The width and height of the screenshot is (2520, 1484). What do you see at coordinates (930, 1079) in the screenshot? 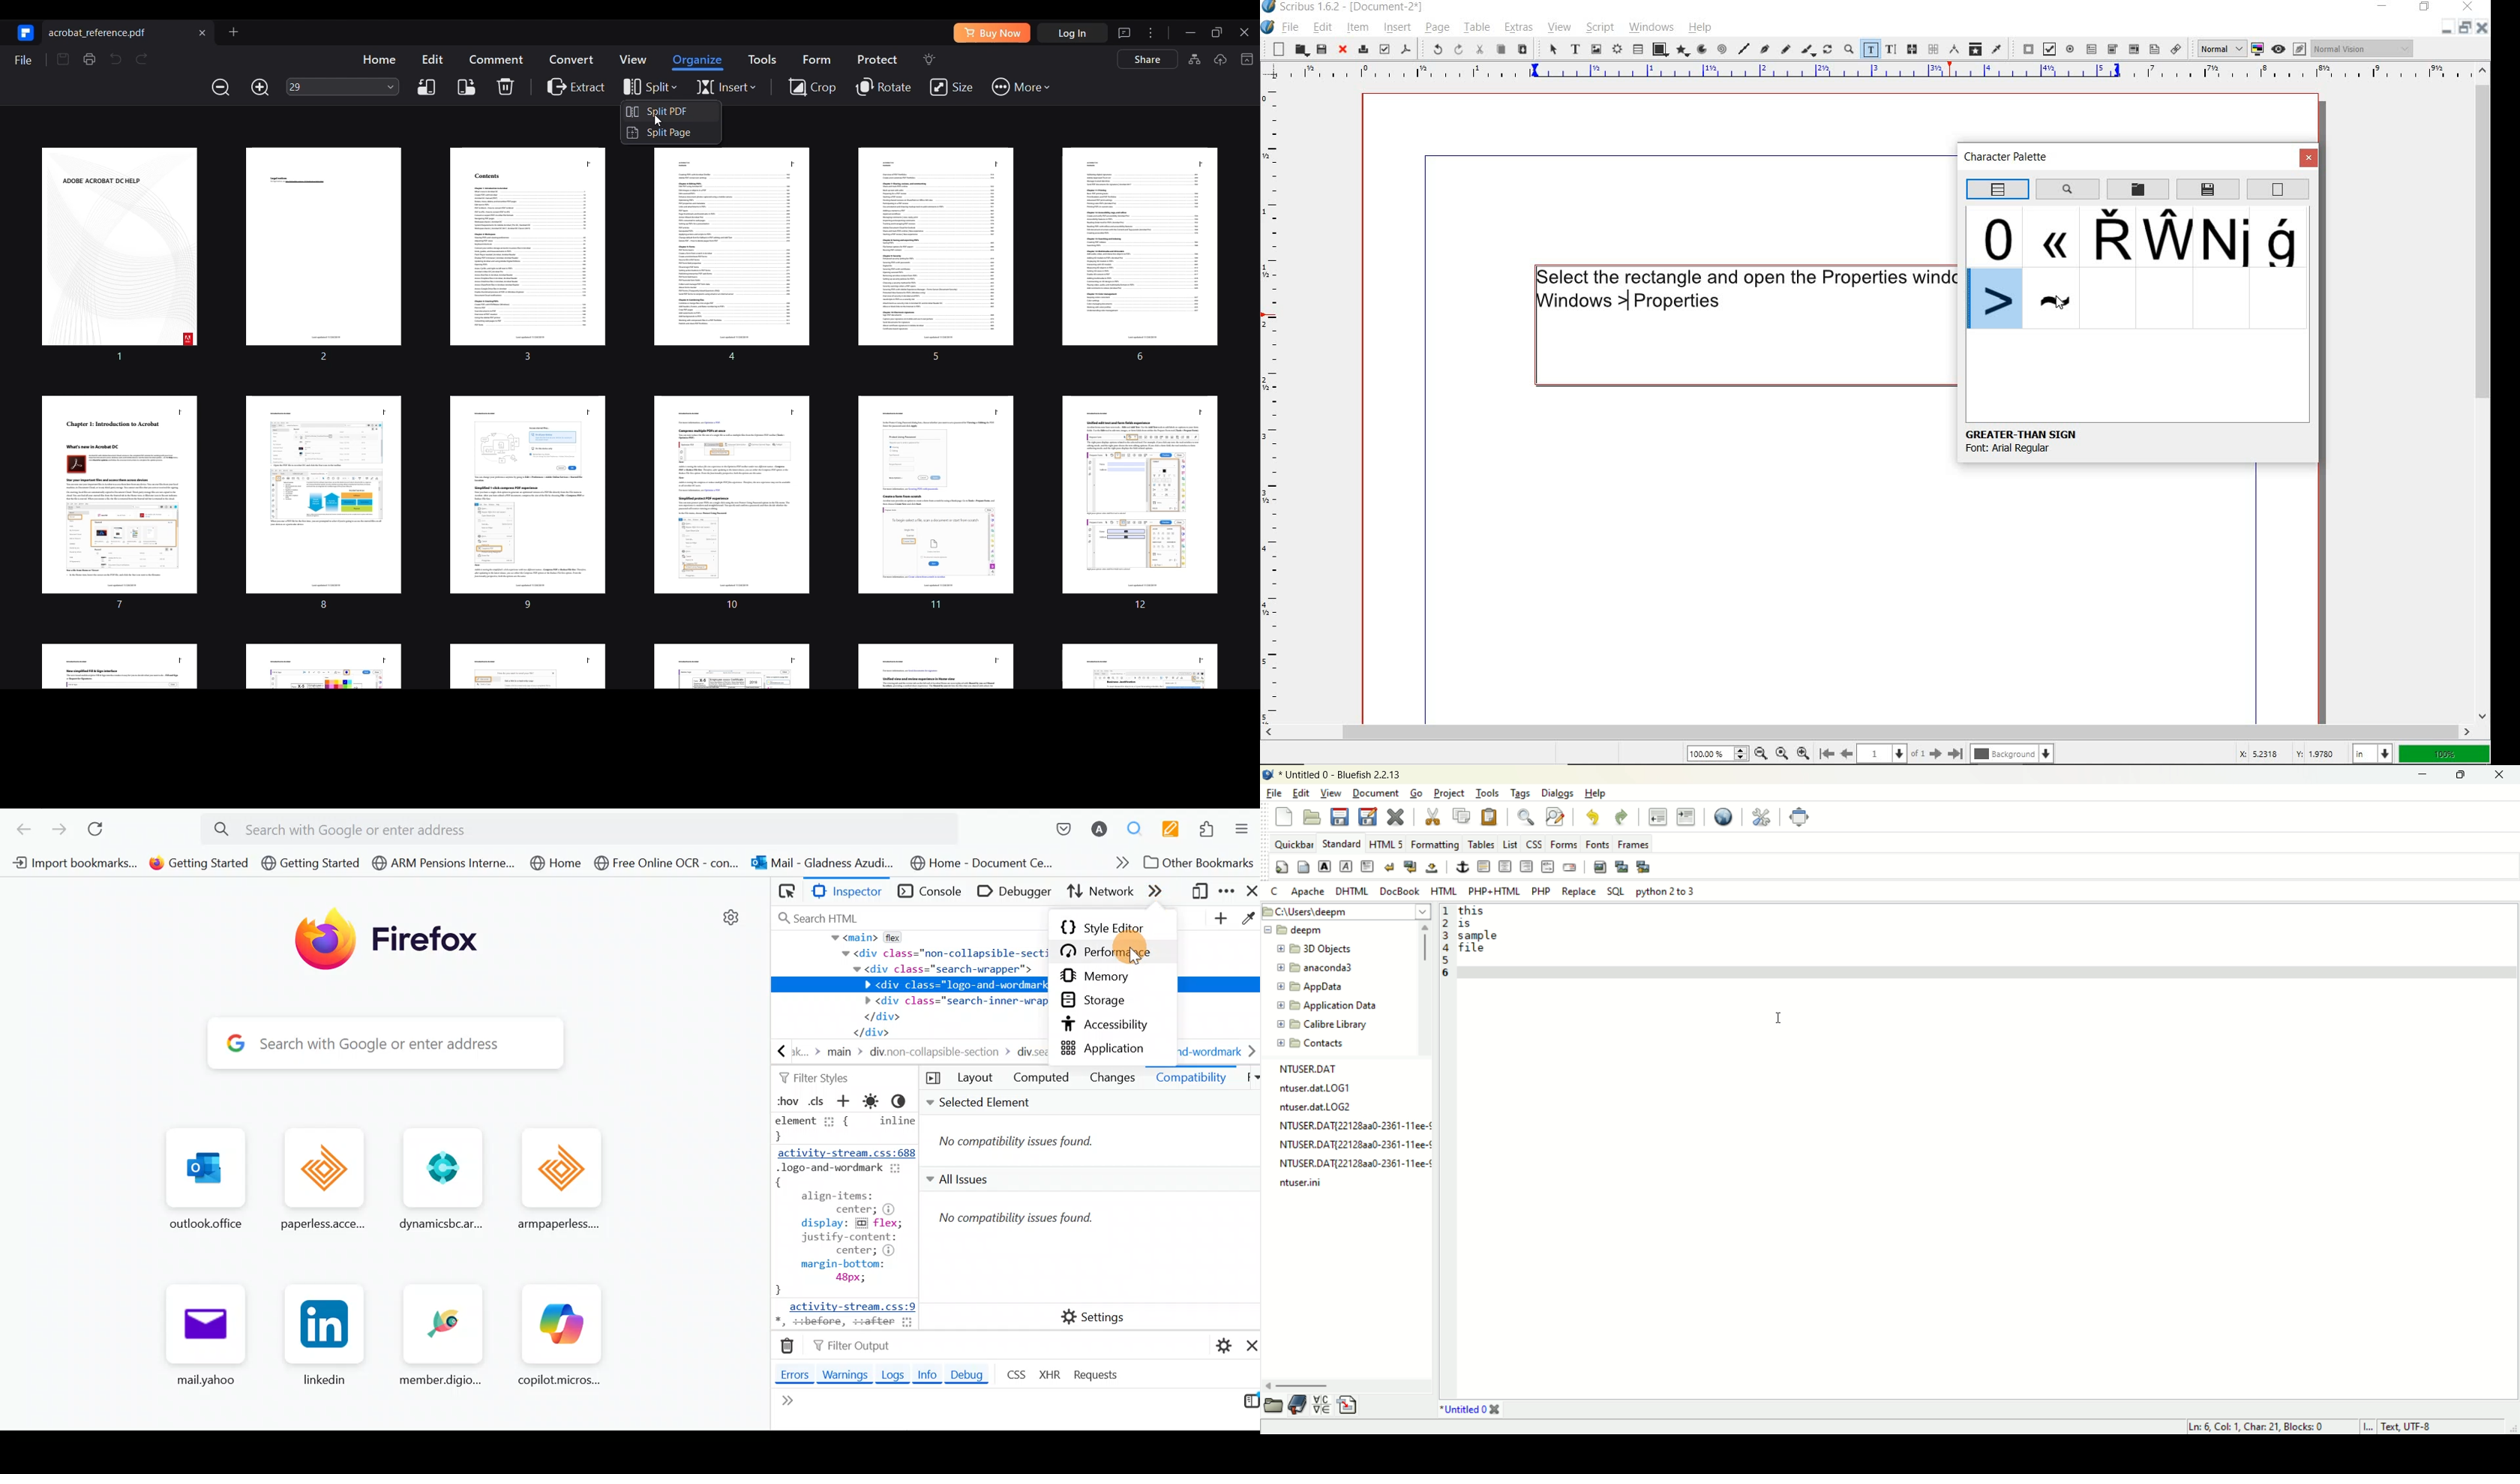
I see `Toggle off the 3 pane inspector` at bounding box center [930, 1079].